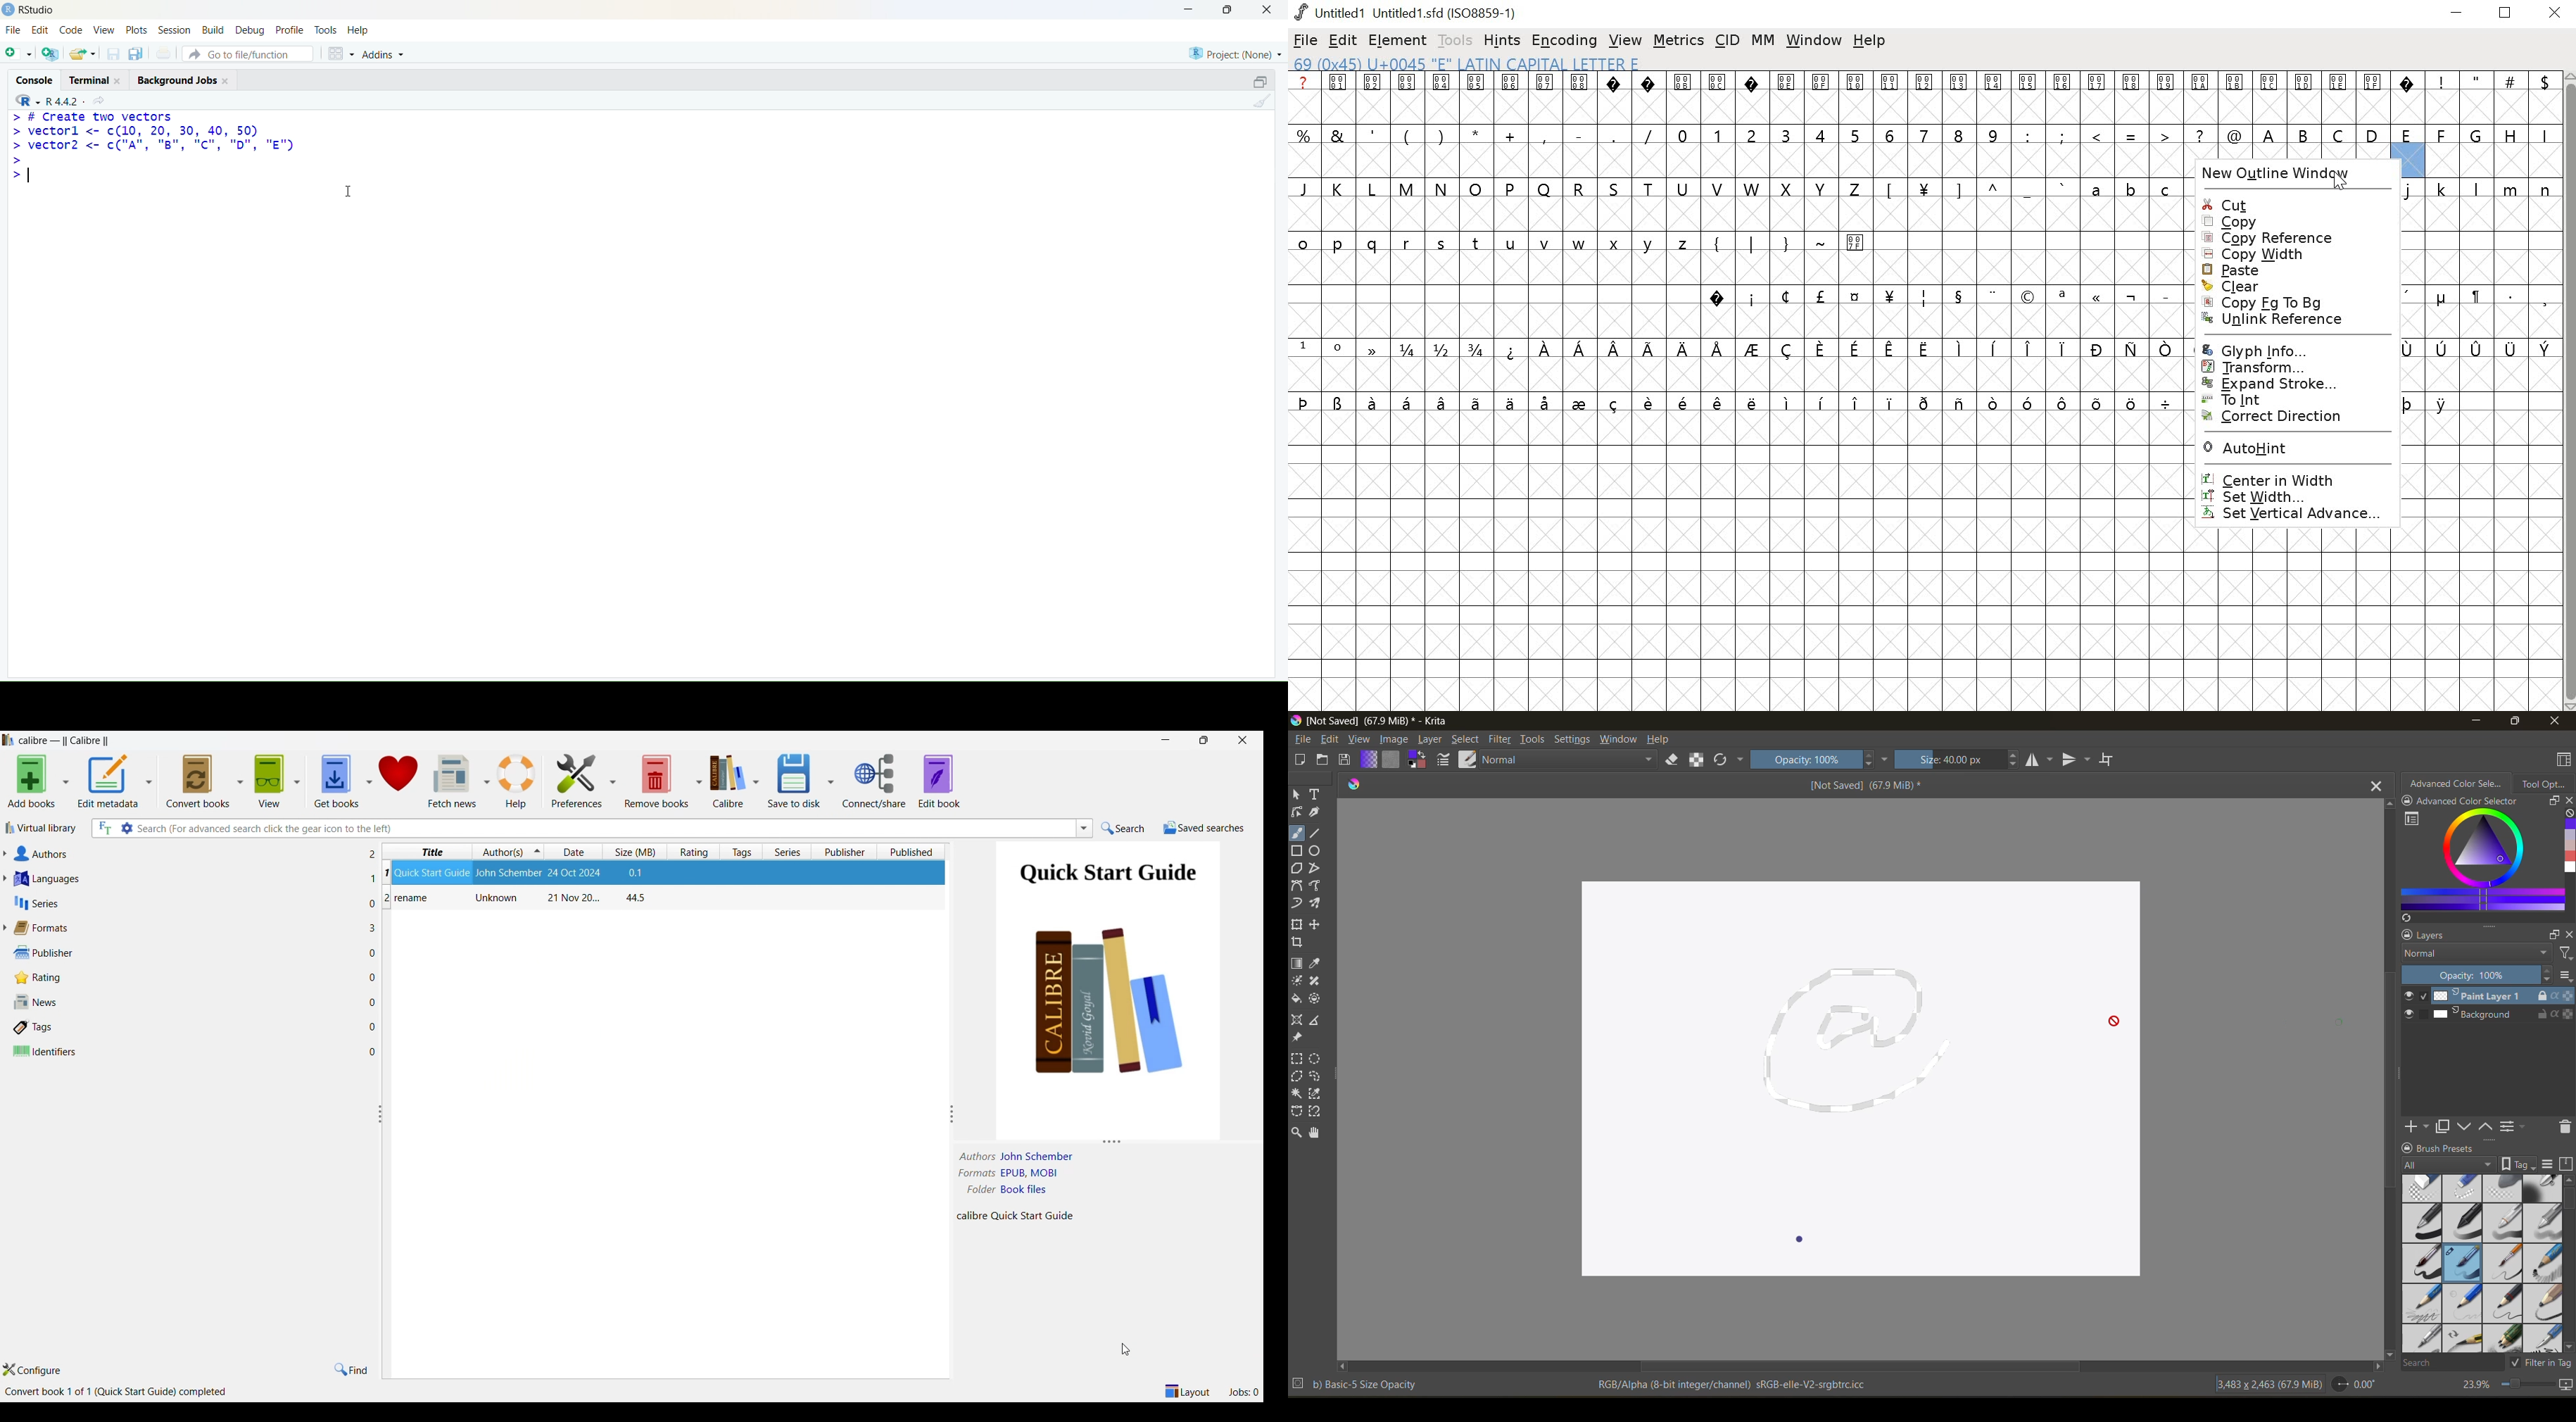 This screenshot has height=1428, width=2576. What do you see at coordinates (2377, 1368) in the screenshot?
I see `scroll left` at bounding box center [2377, 1368].